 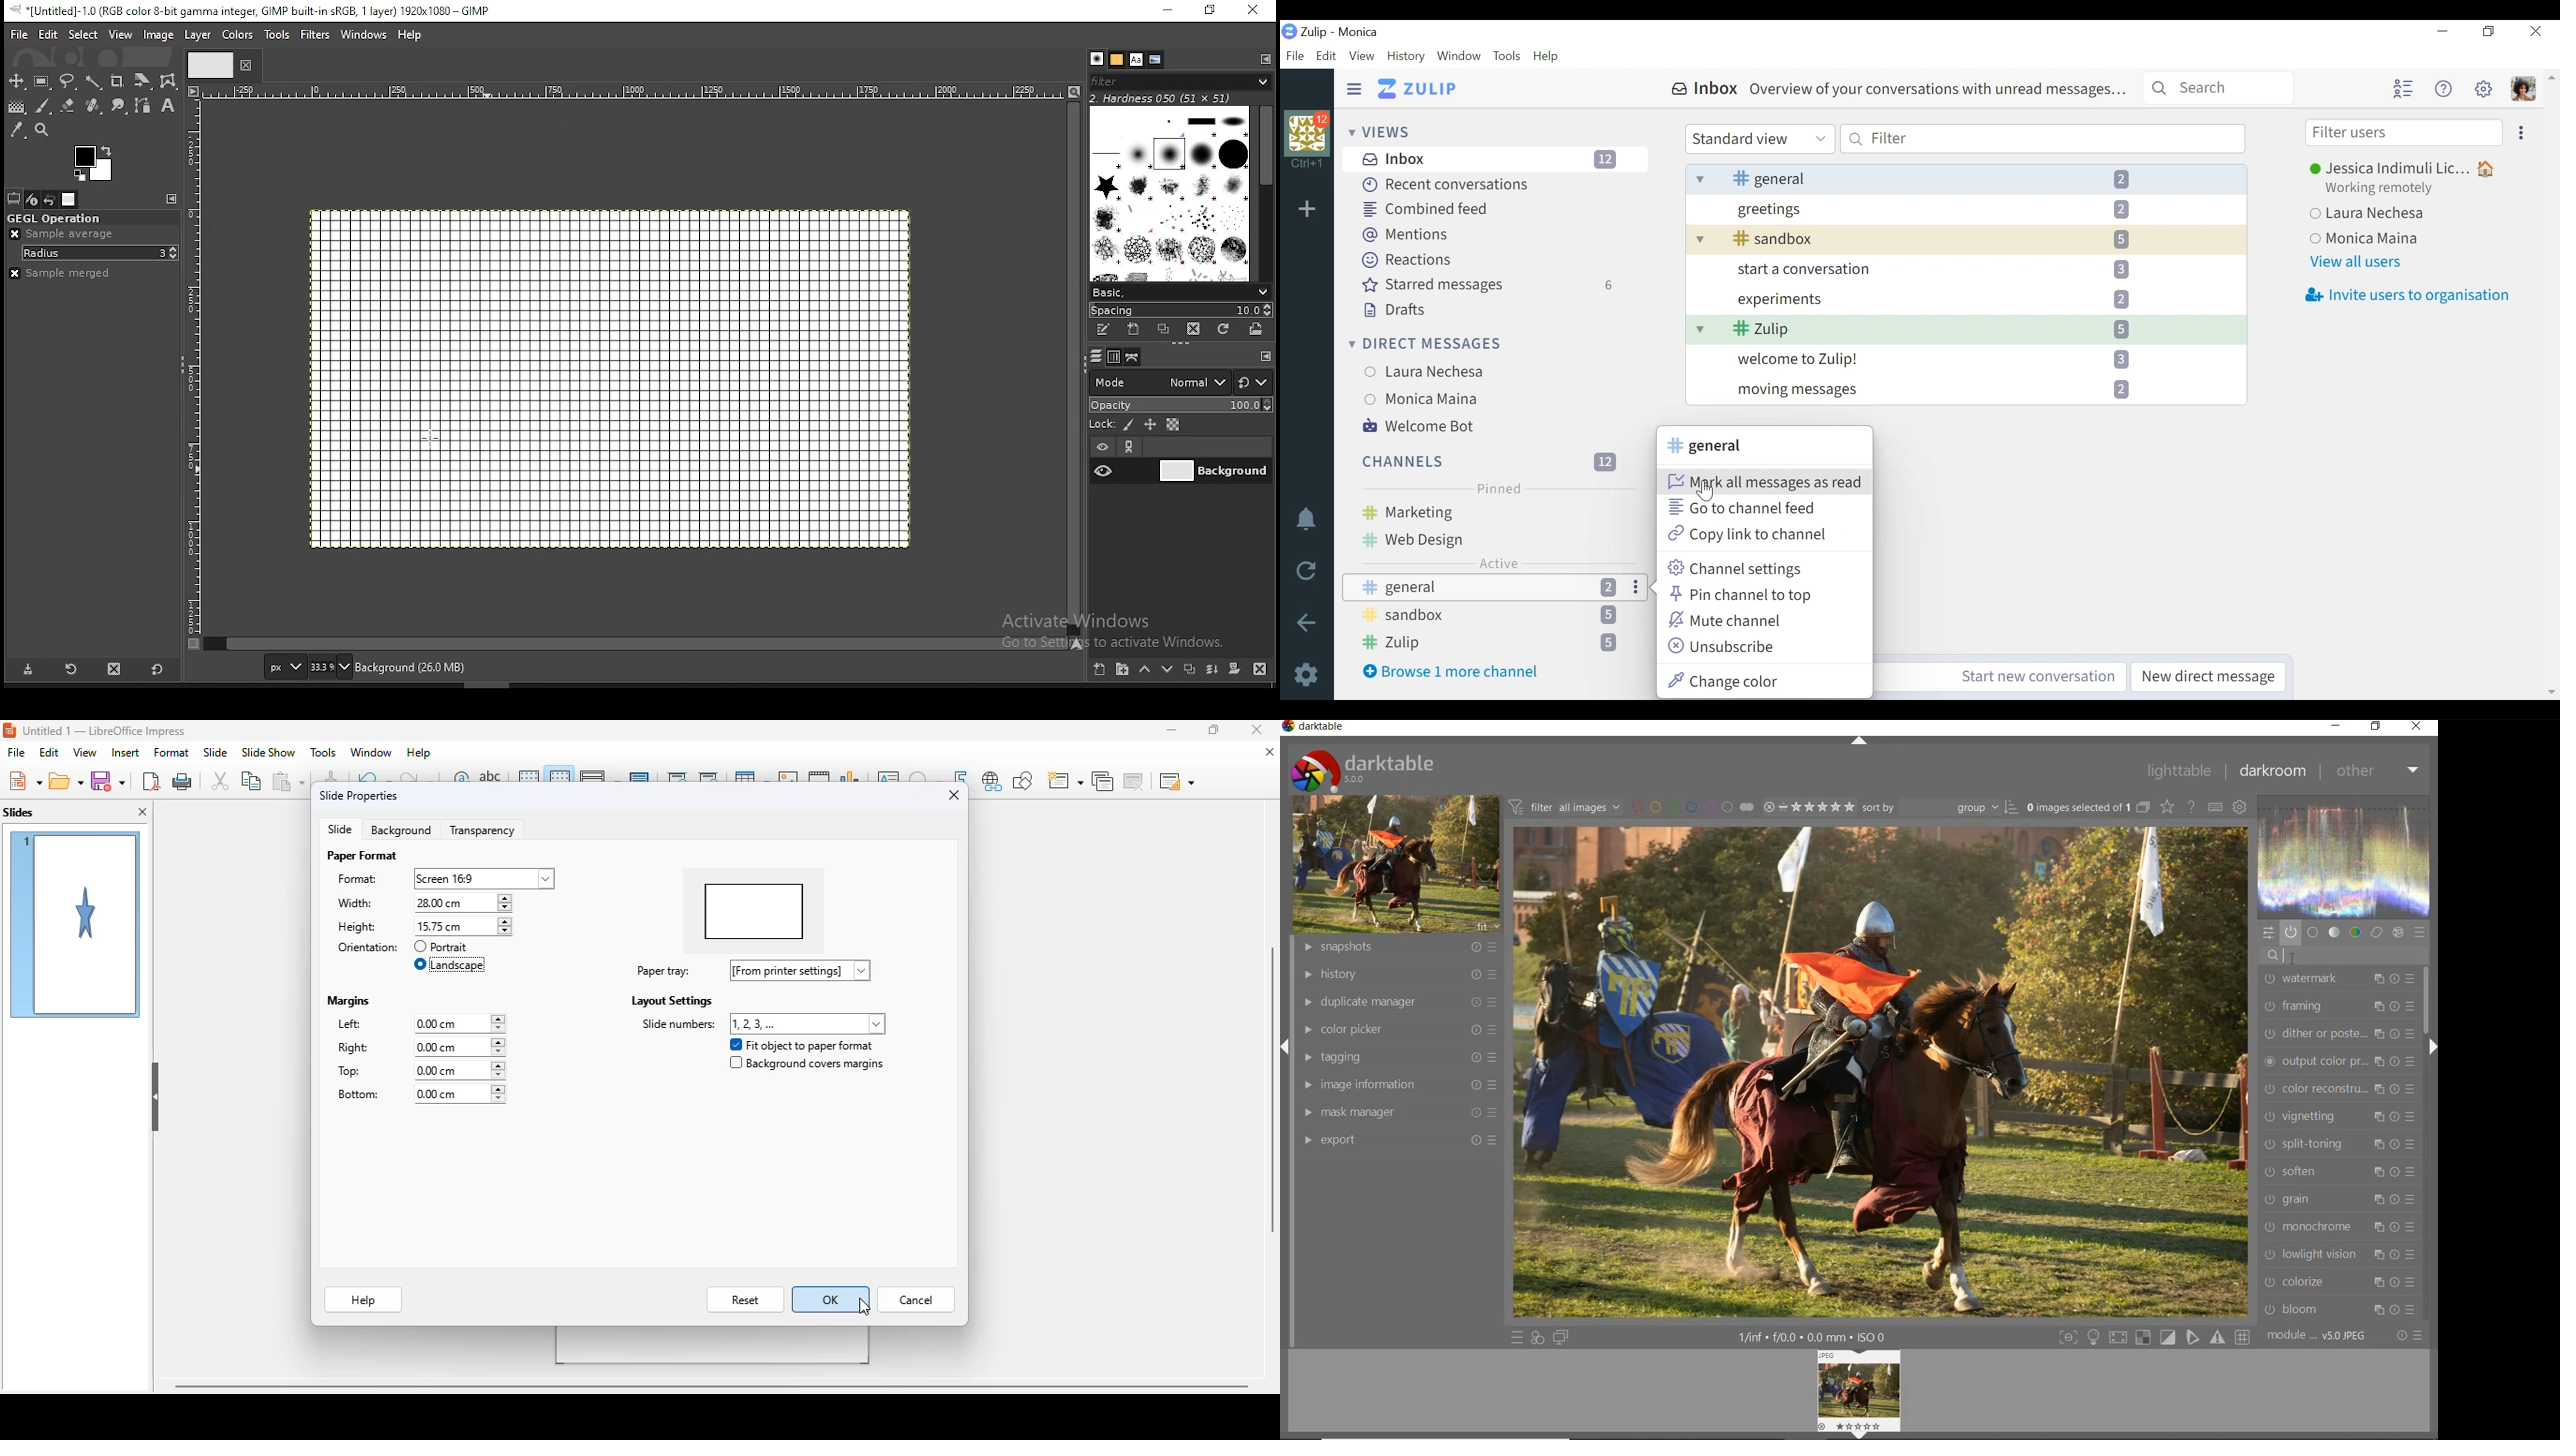 What do you see at coordinates (369, 753) in the screenshot?
I see `window` at bounding box center [369, 753].